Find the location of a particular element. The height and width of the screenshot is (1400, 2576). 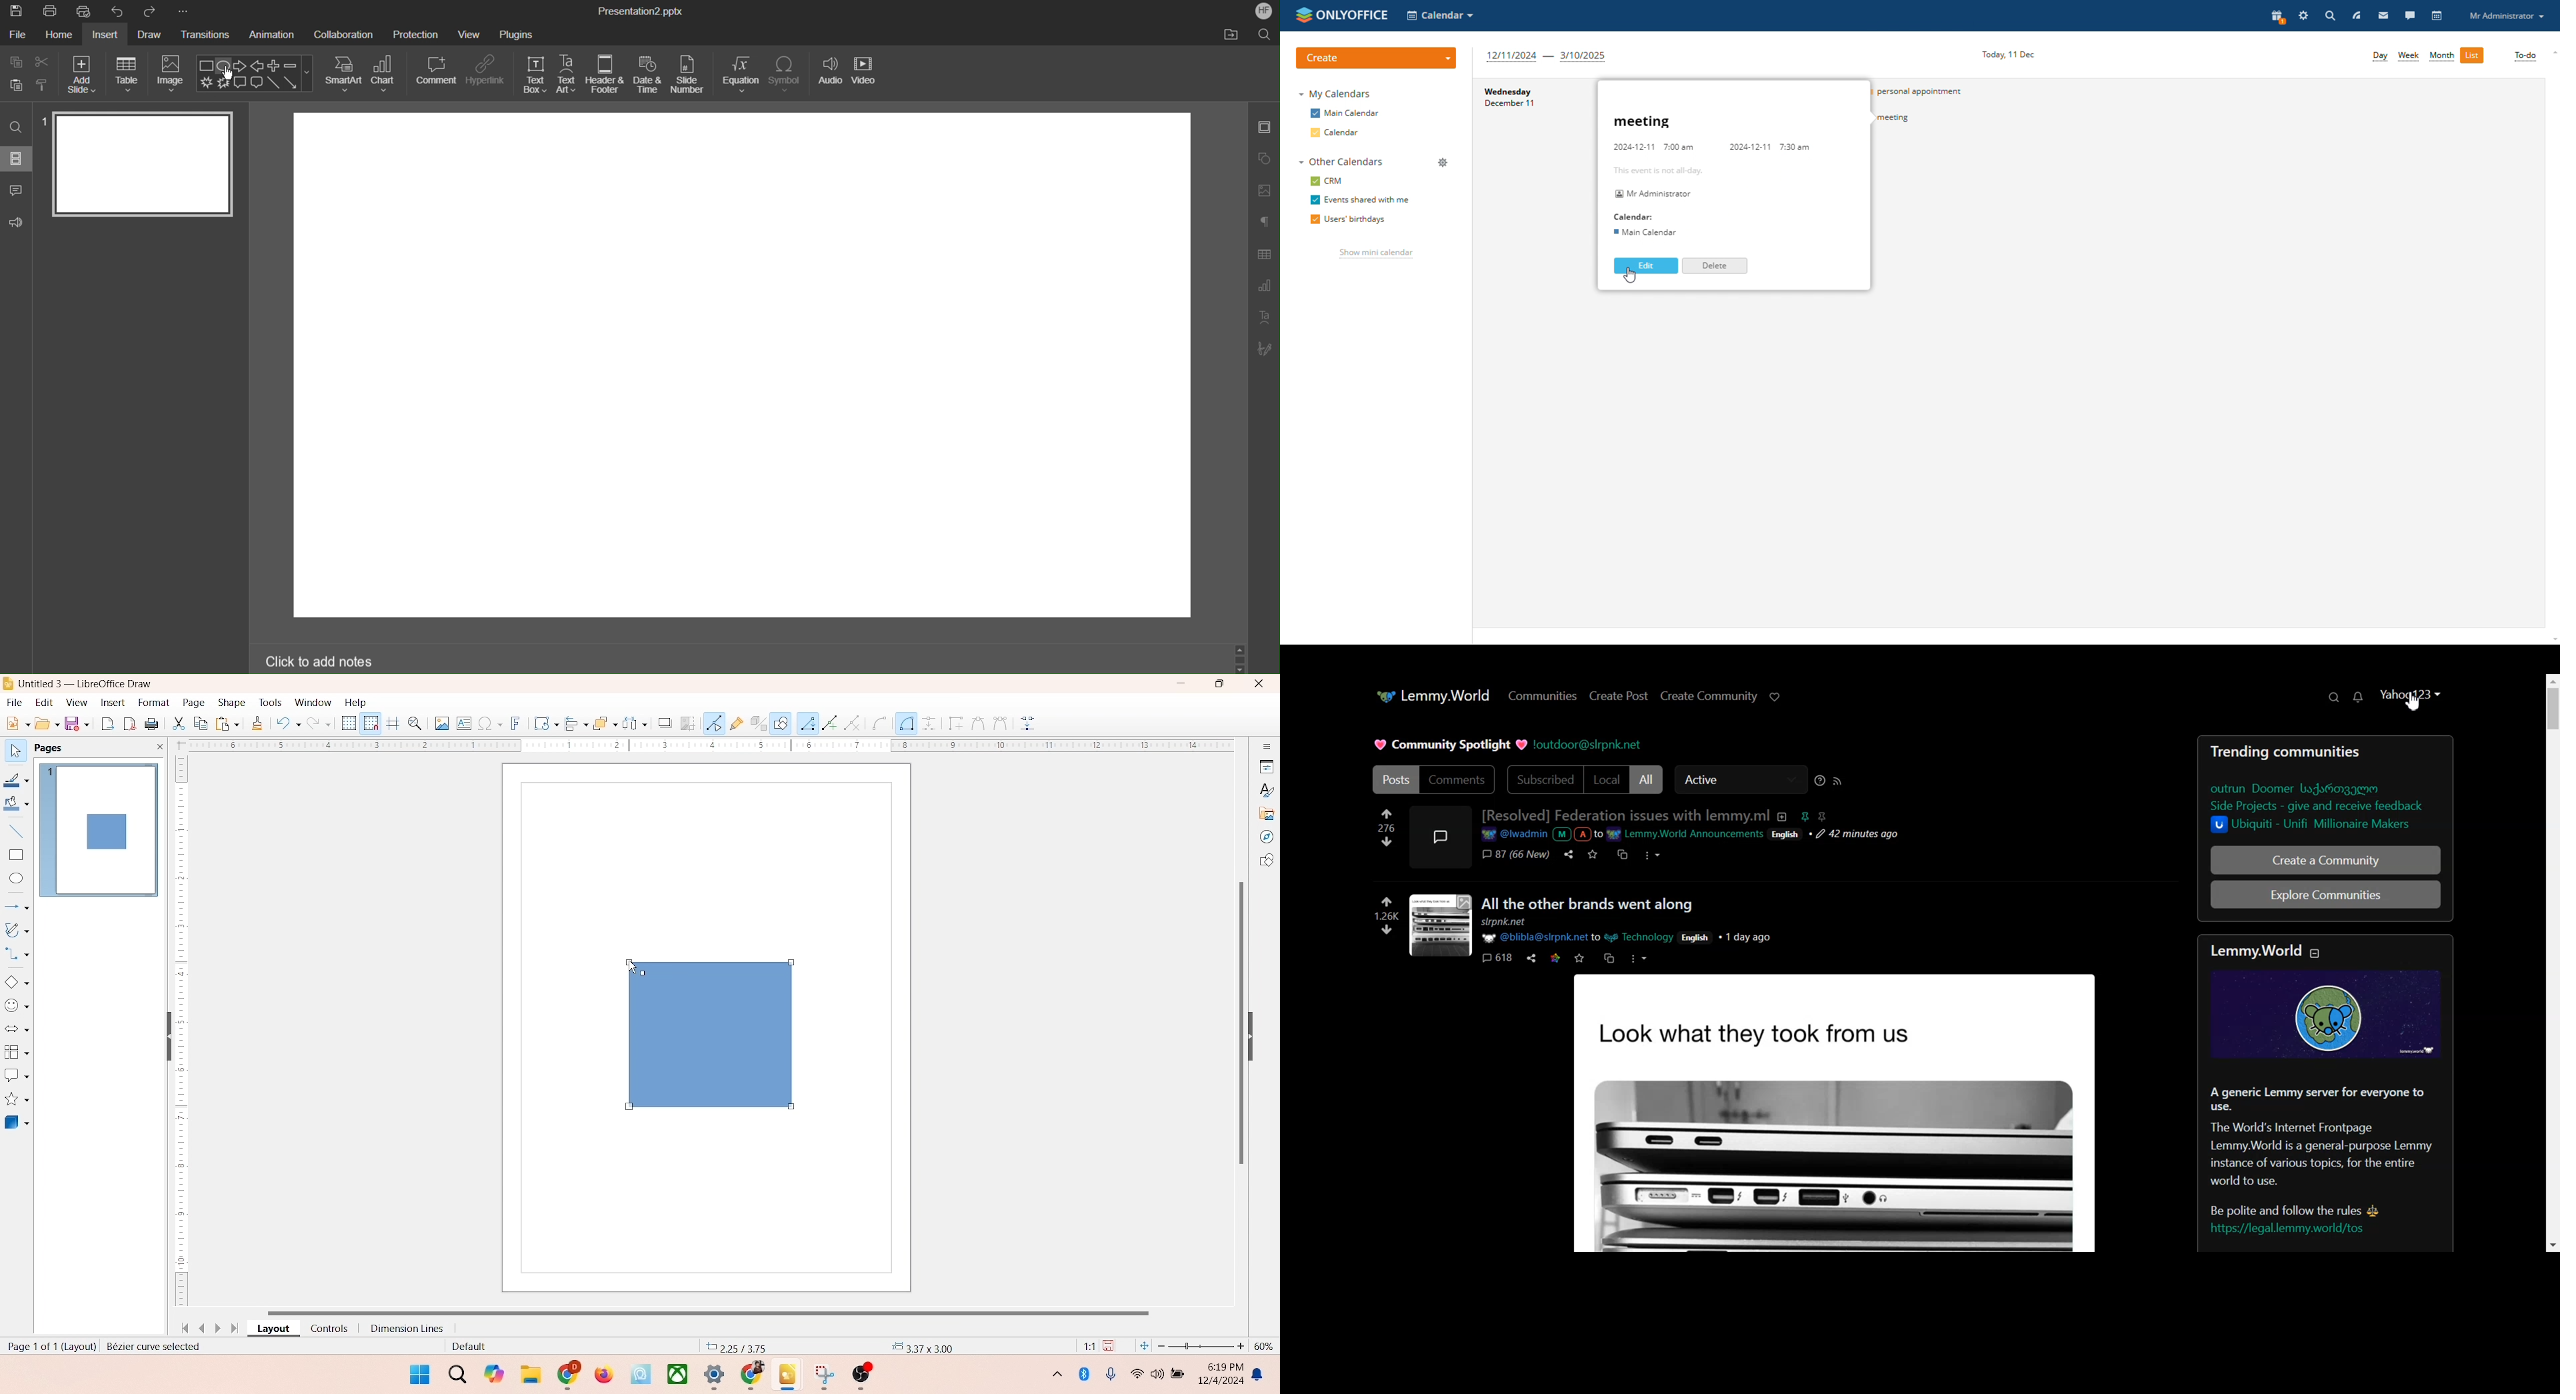

Comment is located at coordinates (17, 188).